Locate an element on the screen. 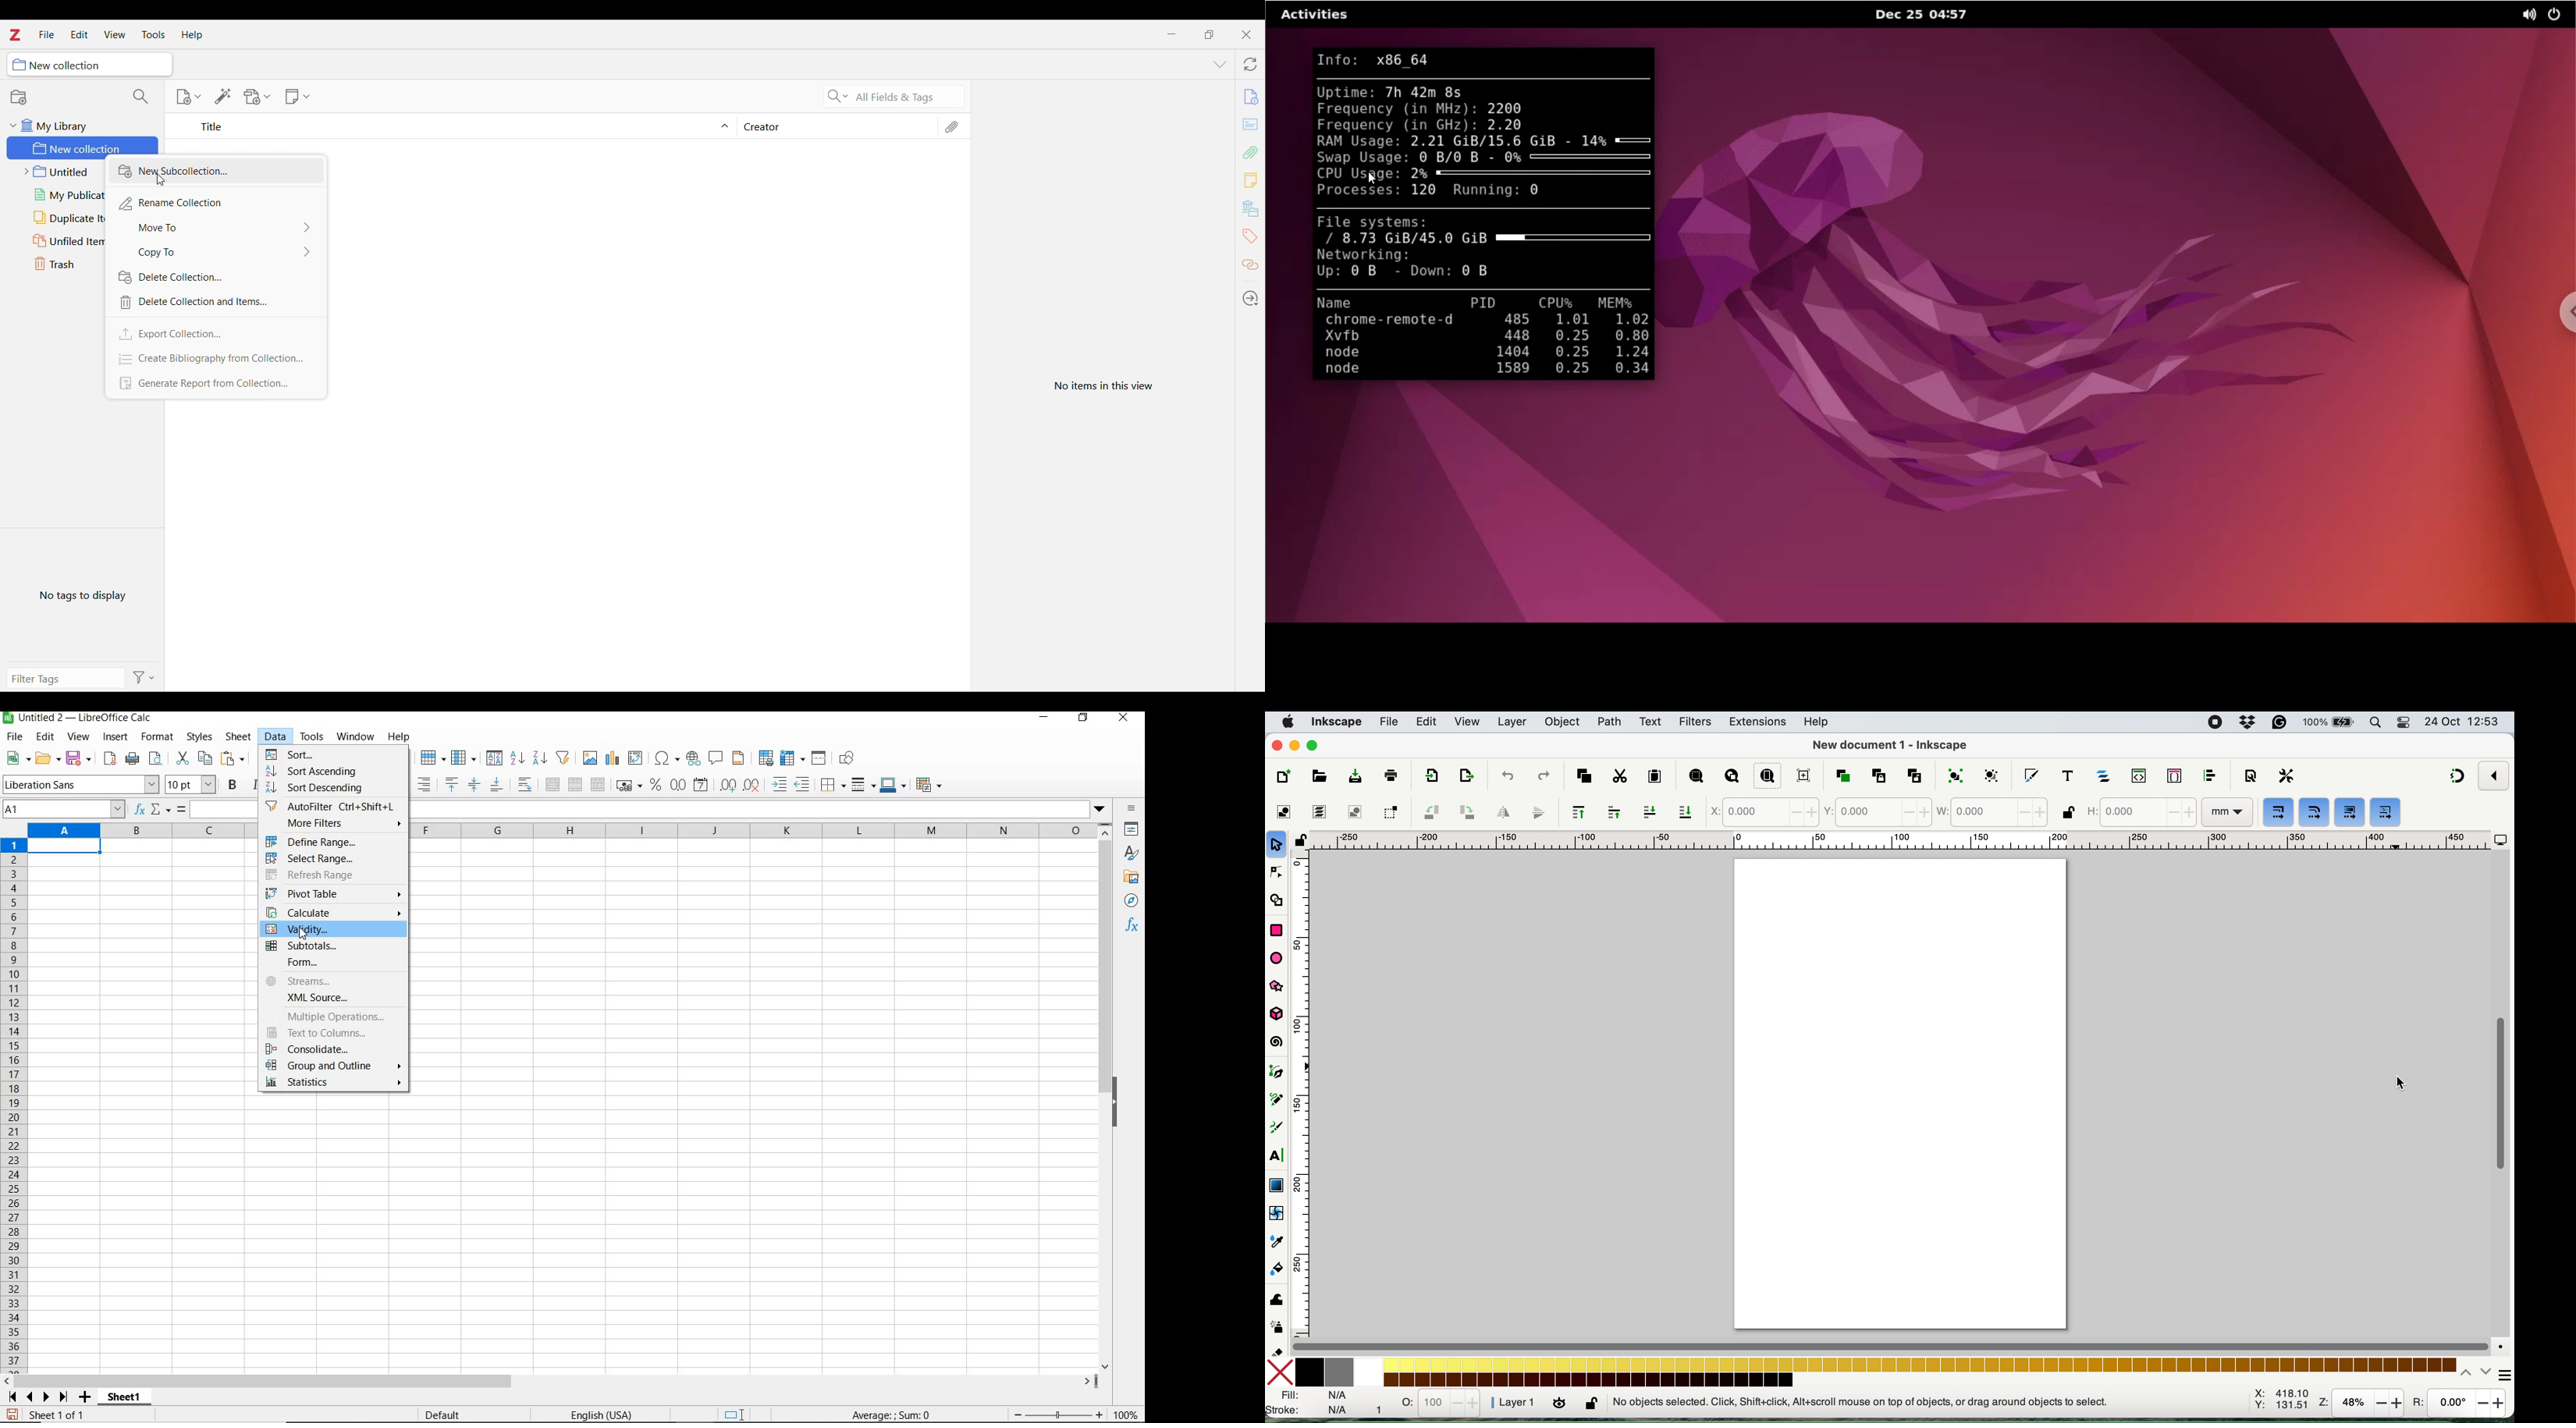  color managed mode is located at coordinates (2503, 1345).